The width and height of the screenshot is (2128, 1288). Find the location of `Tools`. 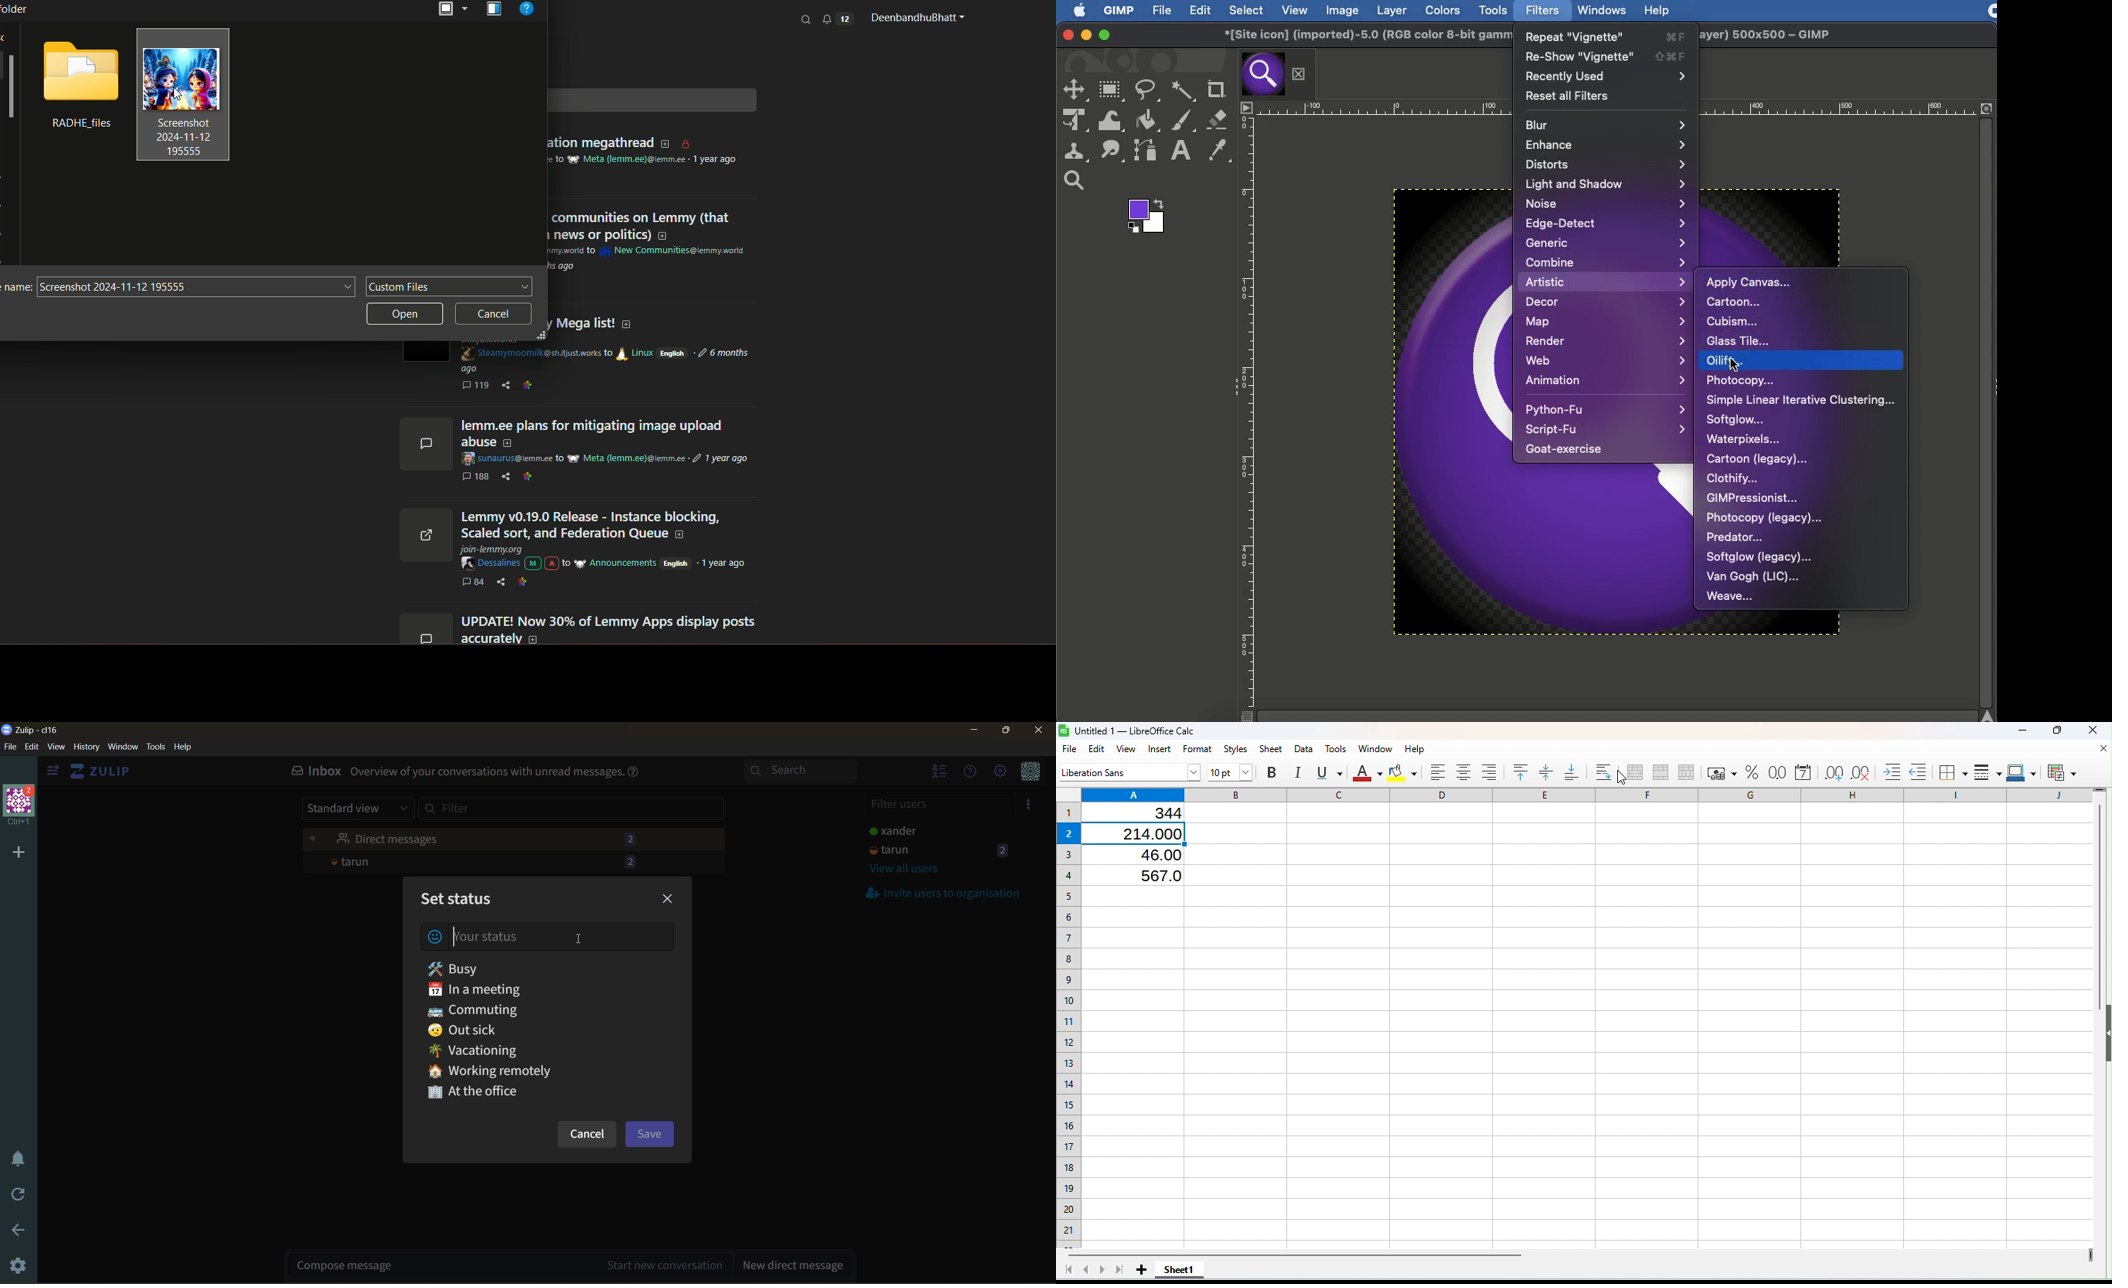

Tools is located at coordinates (1334, 748).